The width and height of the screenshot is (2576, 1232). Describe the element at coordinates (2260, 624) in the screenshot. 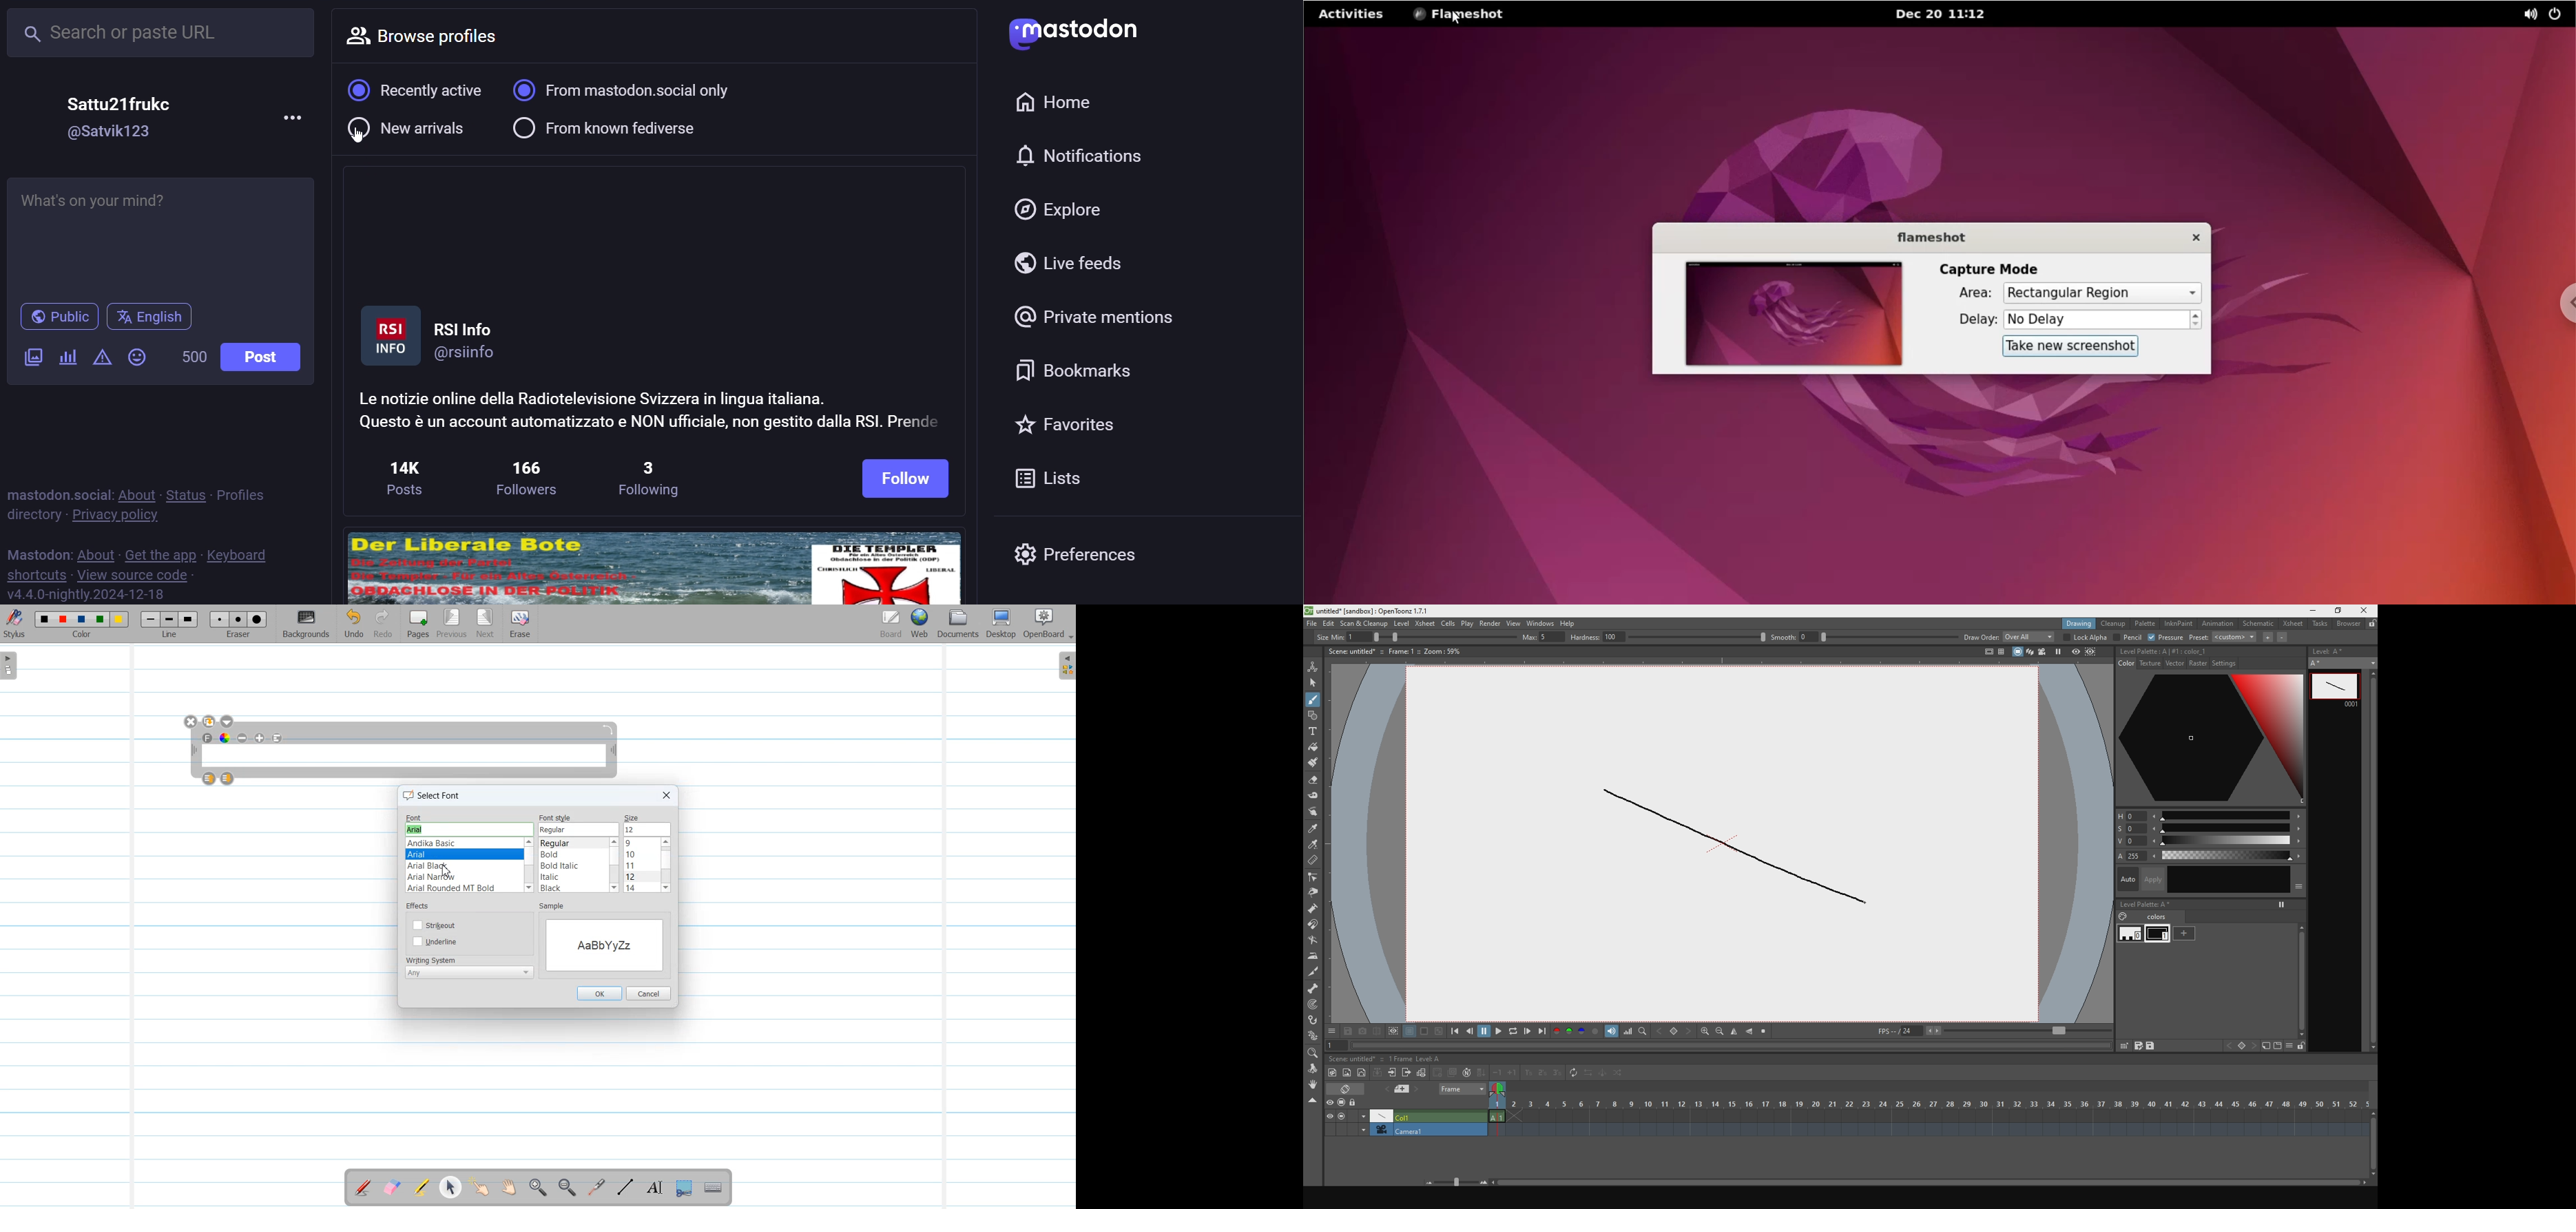

I see `schematic` at that location.